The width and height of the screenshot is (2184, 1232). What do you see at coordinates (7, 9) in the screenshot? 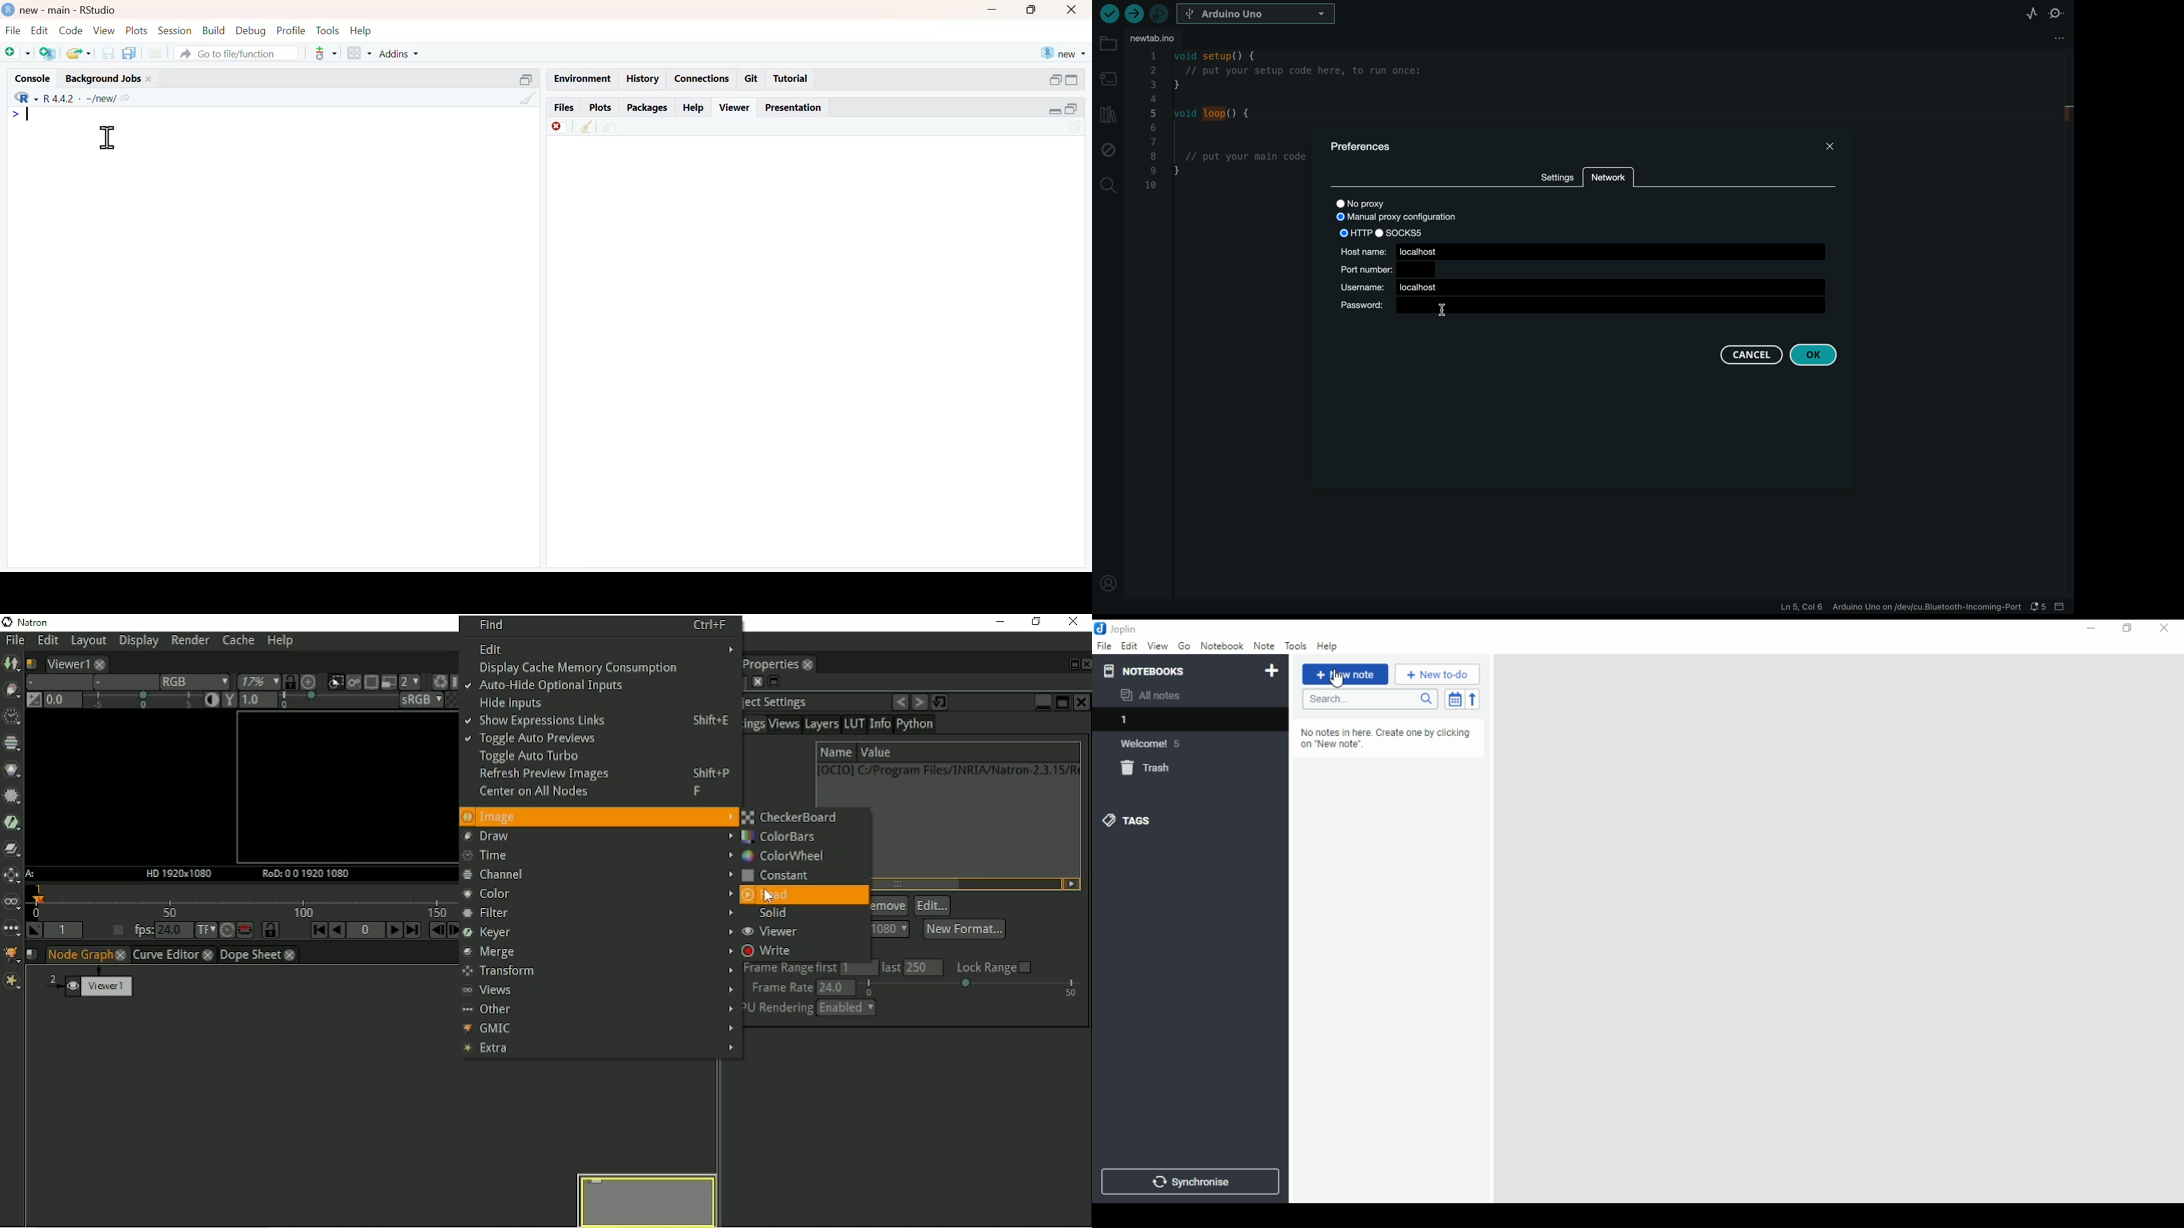
I see `logo` at bounding box center [7, 9].